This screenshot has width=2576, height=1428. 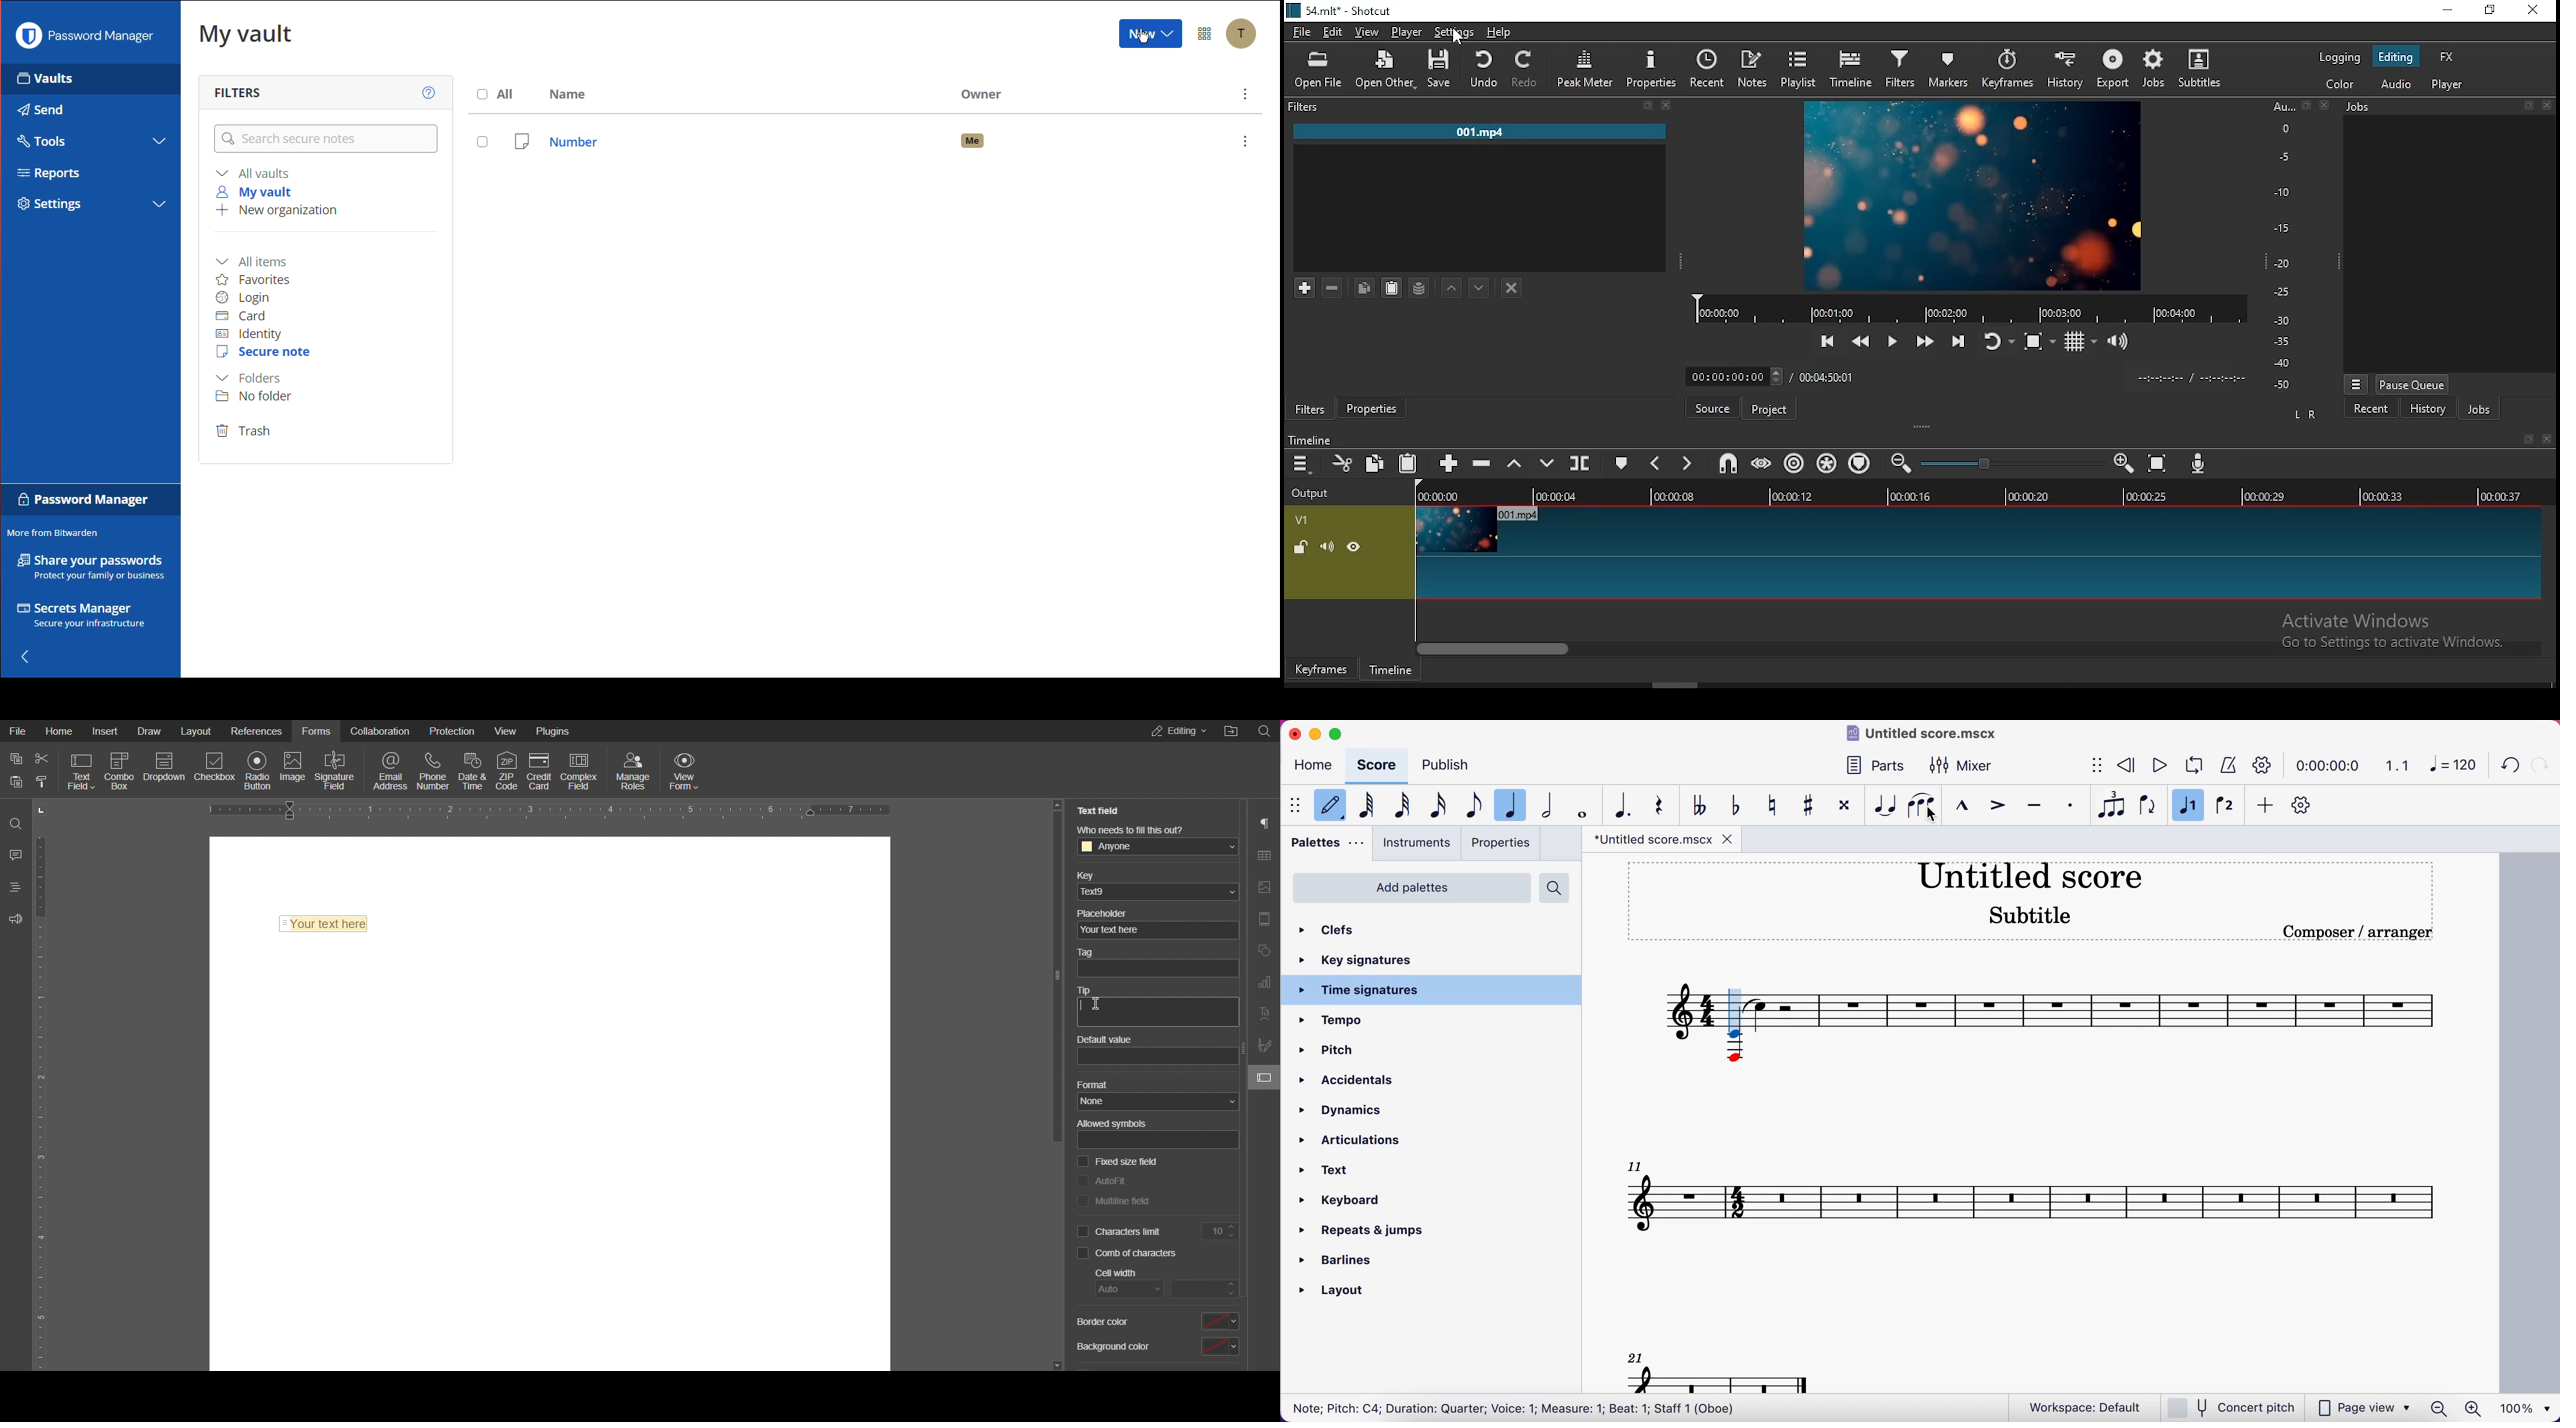 What do you see at coordinates (1313, 494) in the screenshot?
I see `output` at bounding box center [1313, 494].